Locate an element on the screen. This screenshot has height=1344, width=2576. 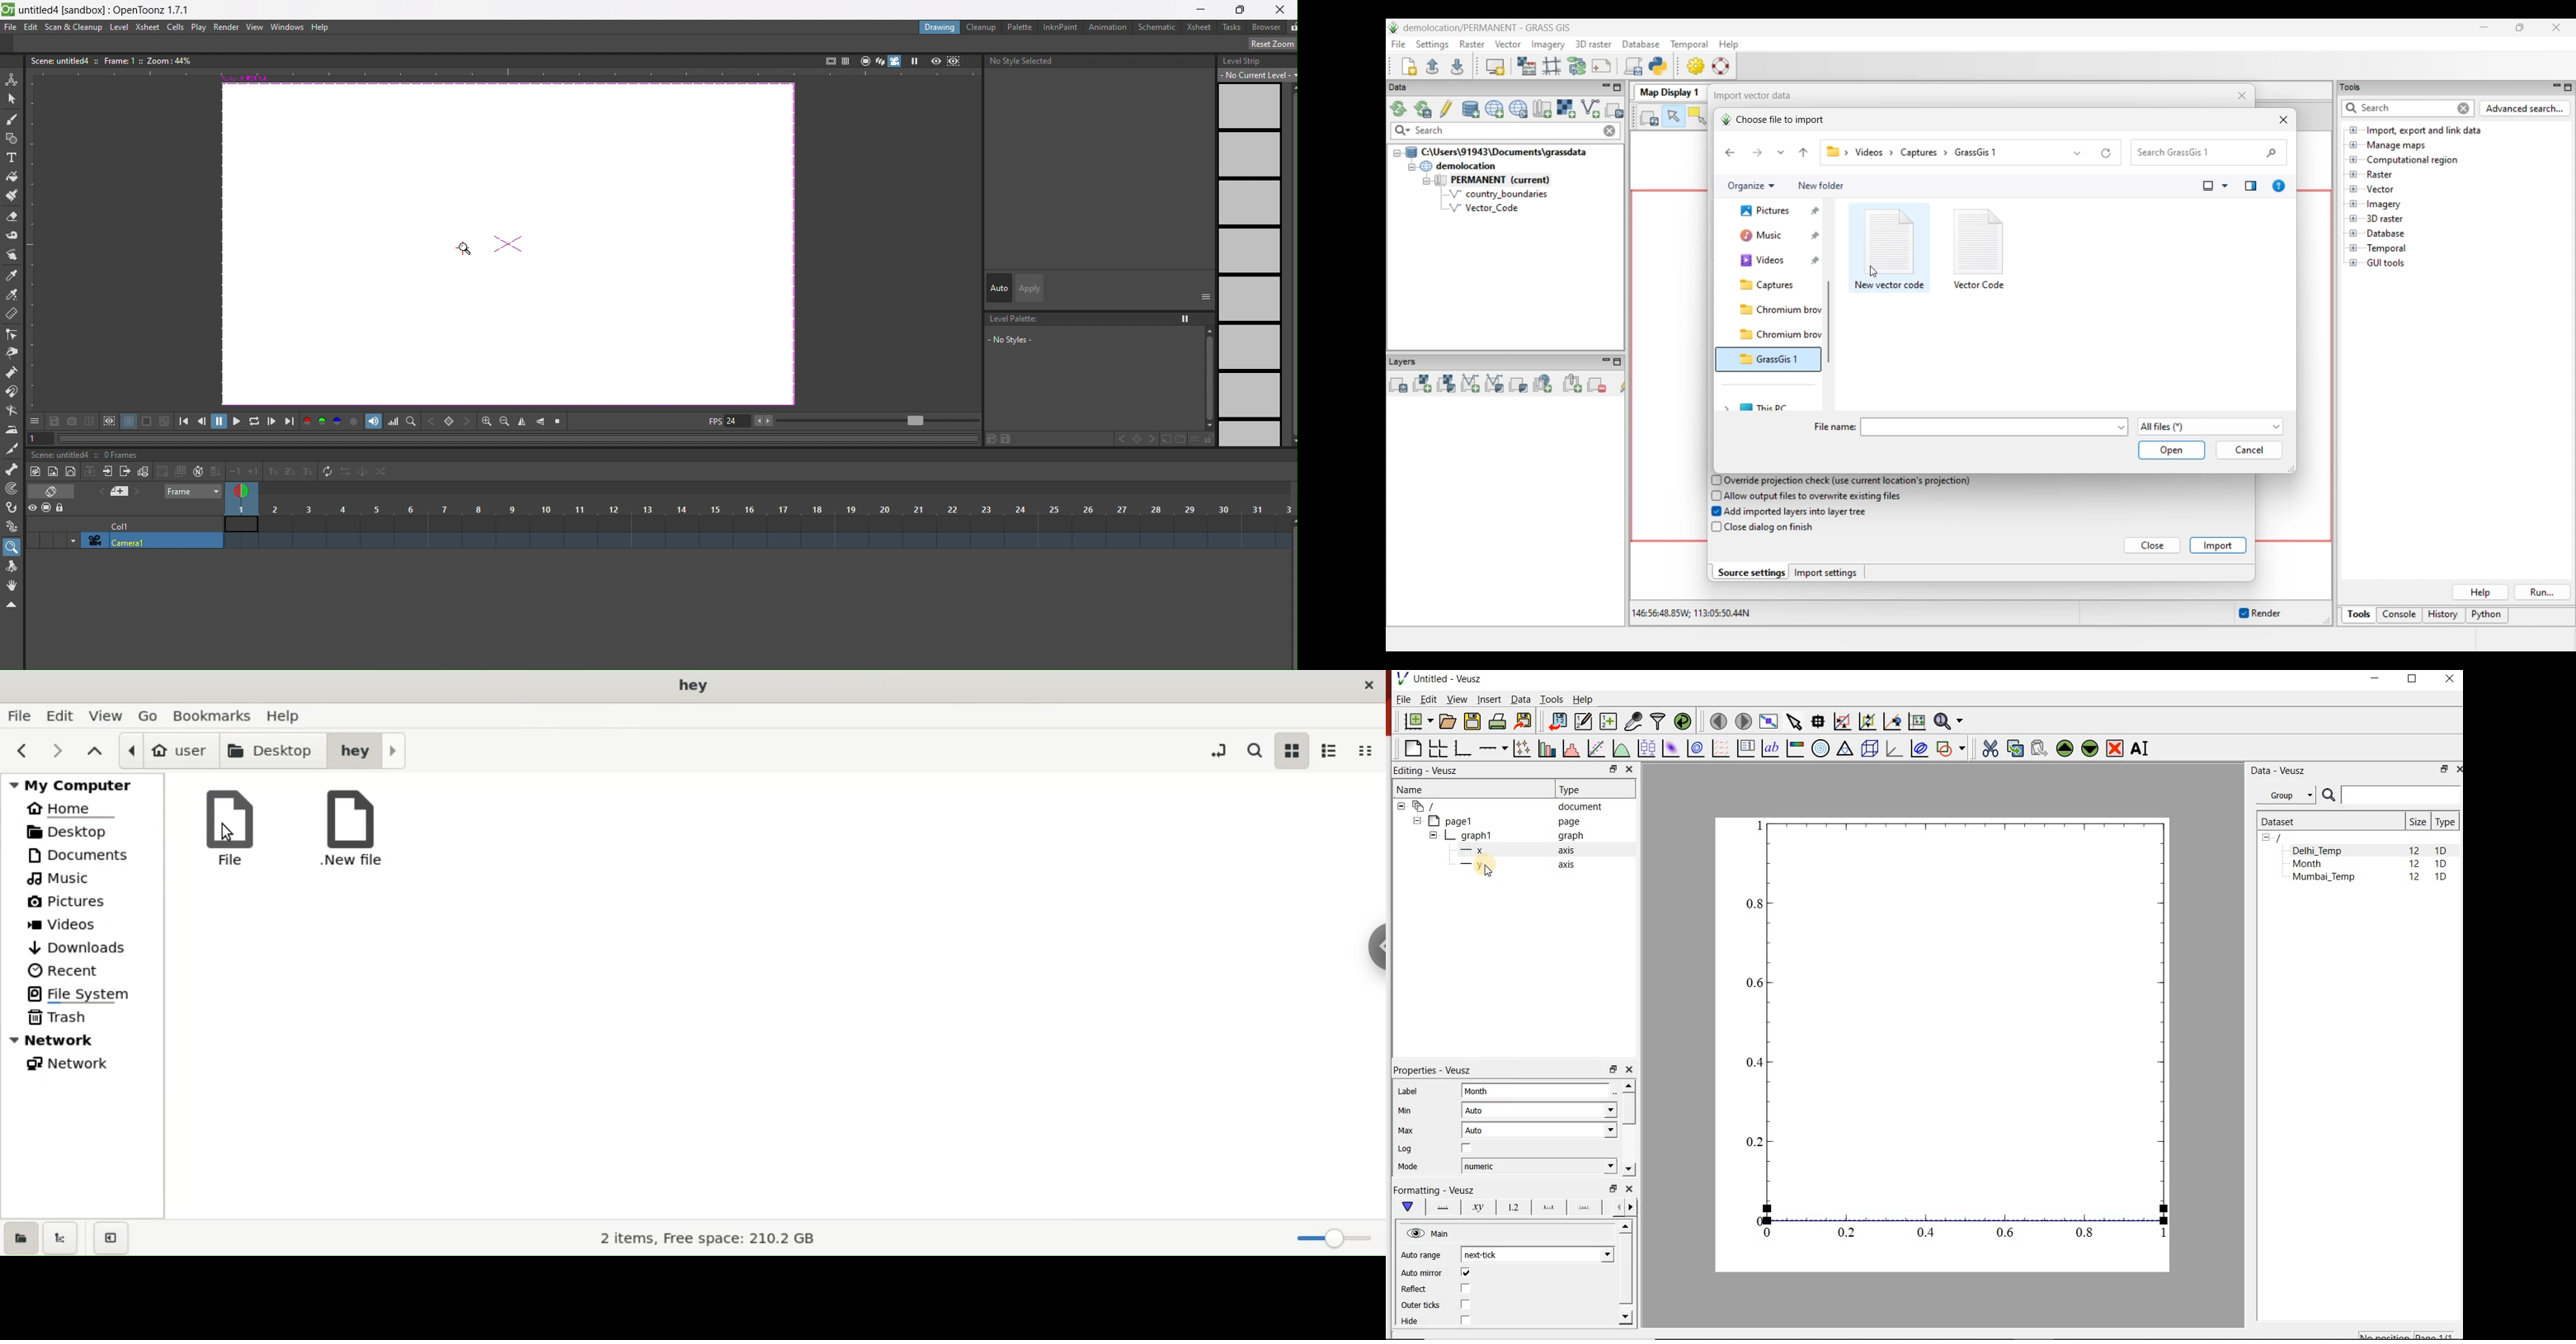
close is located at coordinates (1628, 770).